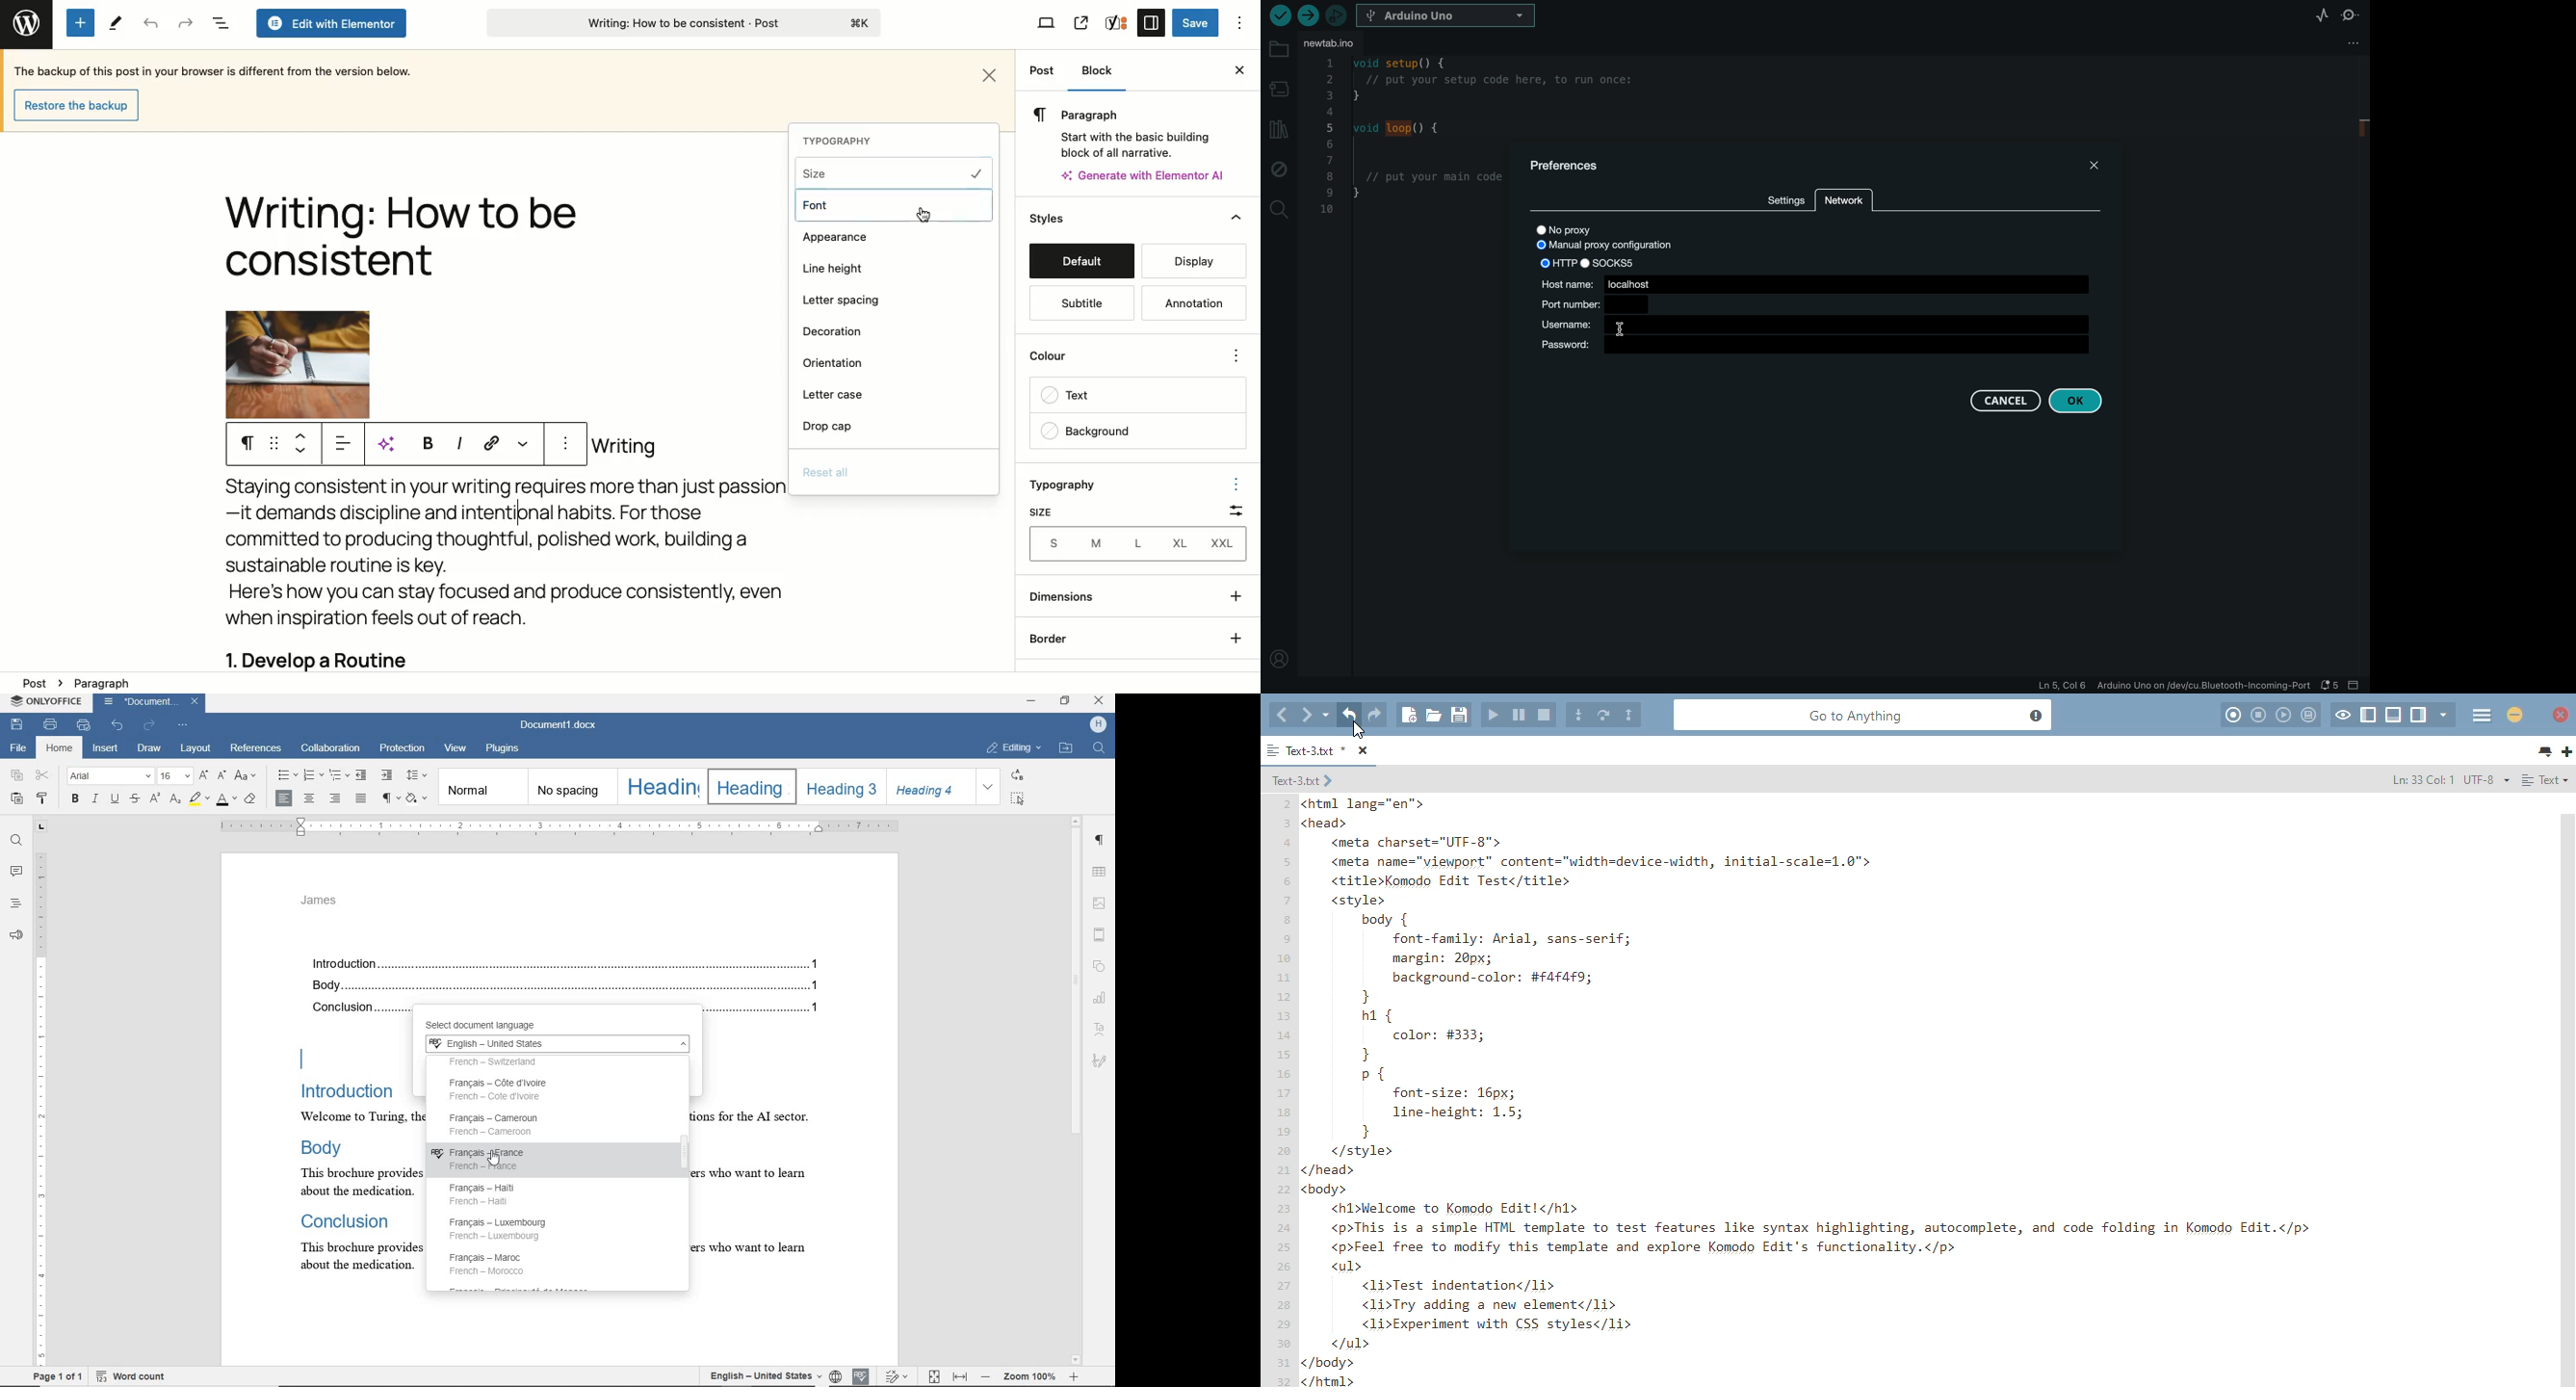 The height and width of the screenshot is (1400, 2576). What do you see at coordinates (570, 965) in the screenshot?
I see `Introduction.......................................................................................................................................1` at bounding box center [570, 965].